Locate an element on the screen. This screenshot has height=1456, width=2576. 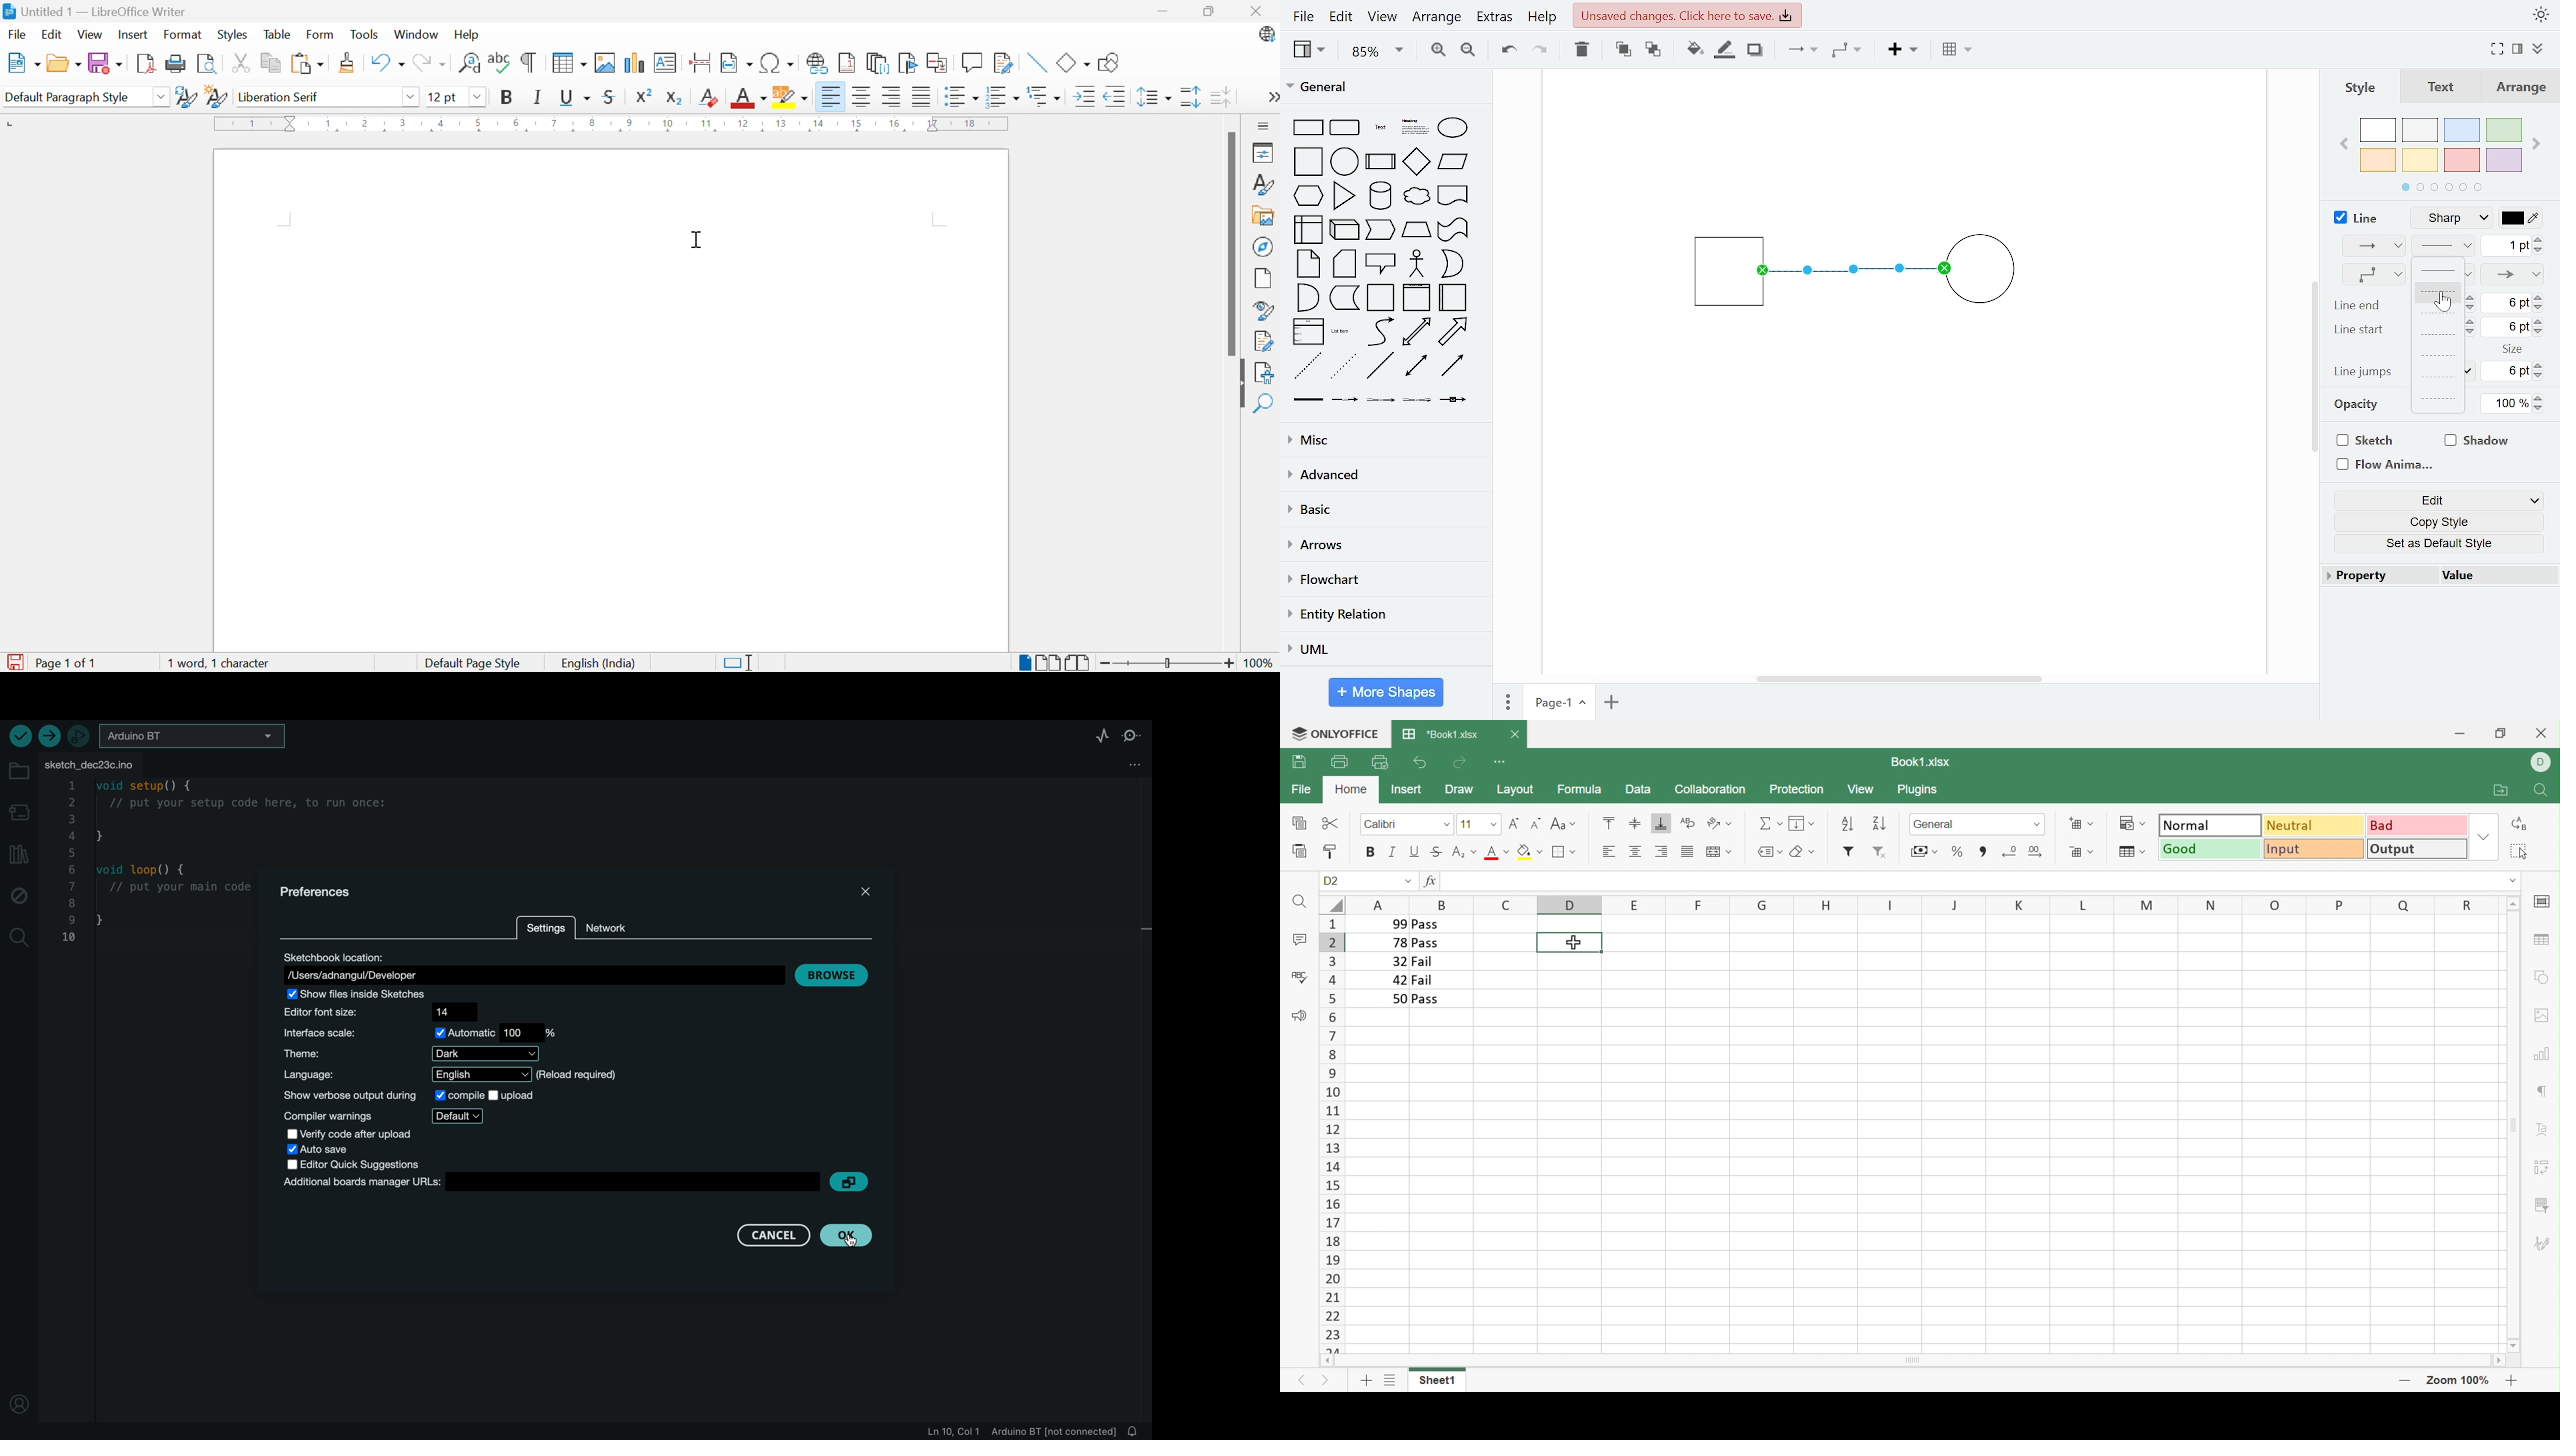
arrow is located at coordinates (1453, 332).